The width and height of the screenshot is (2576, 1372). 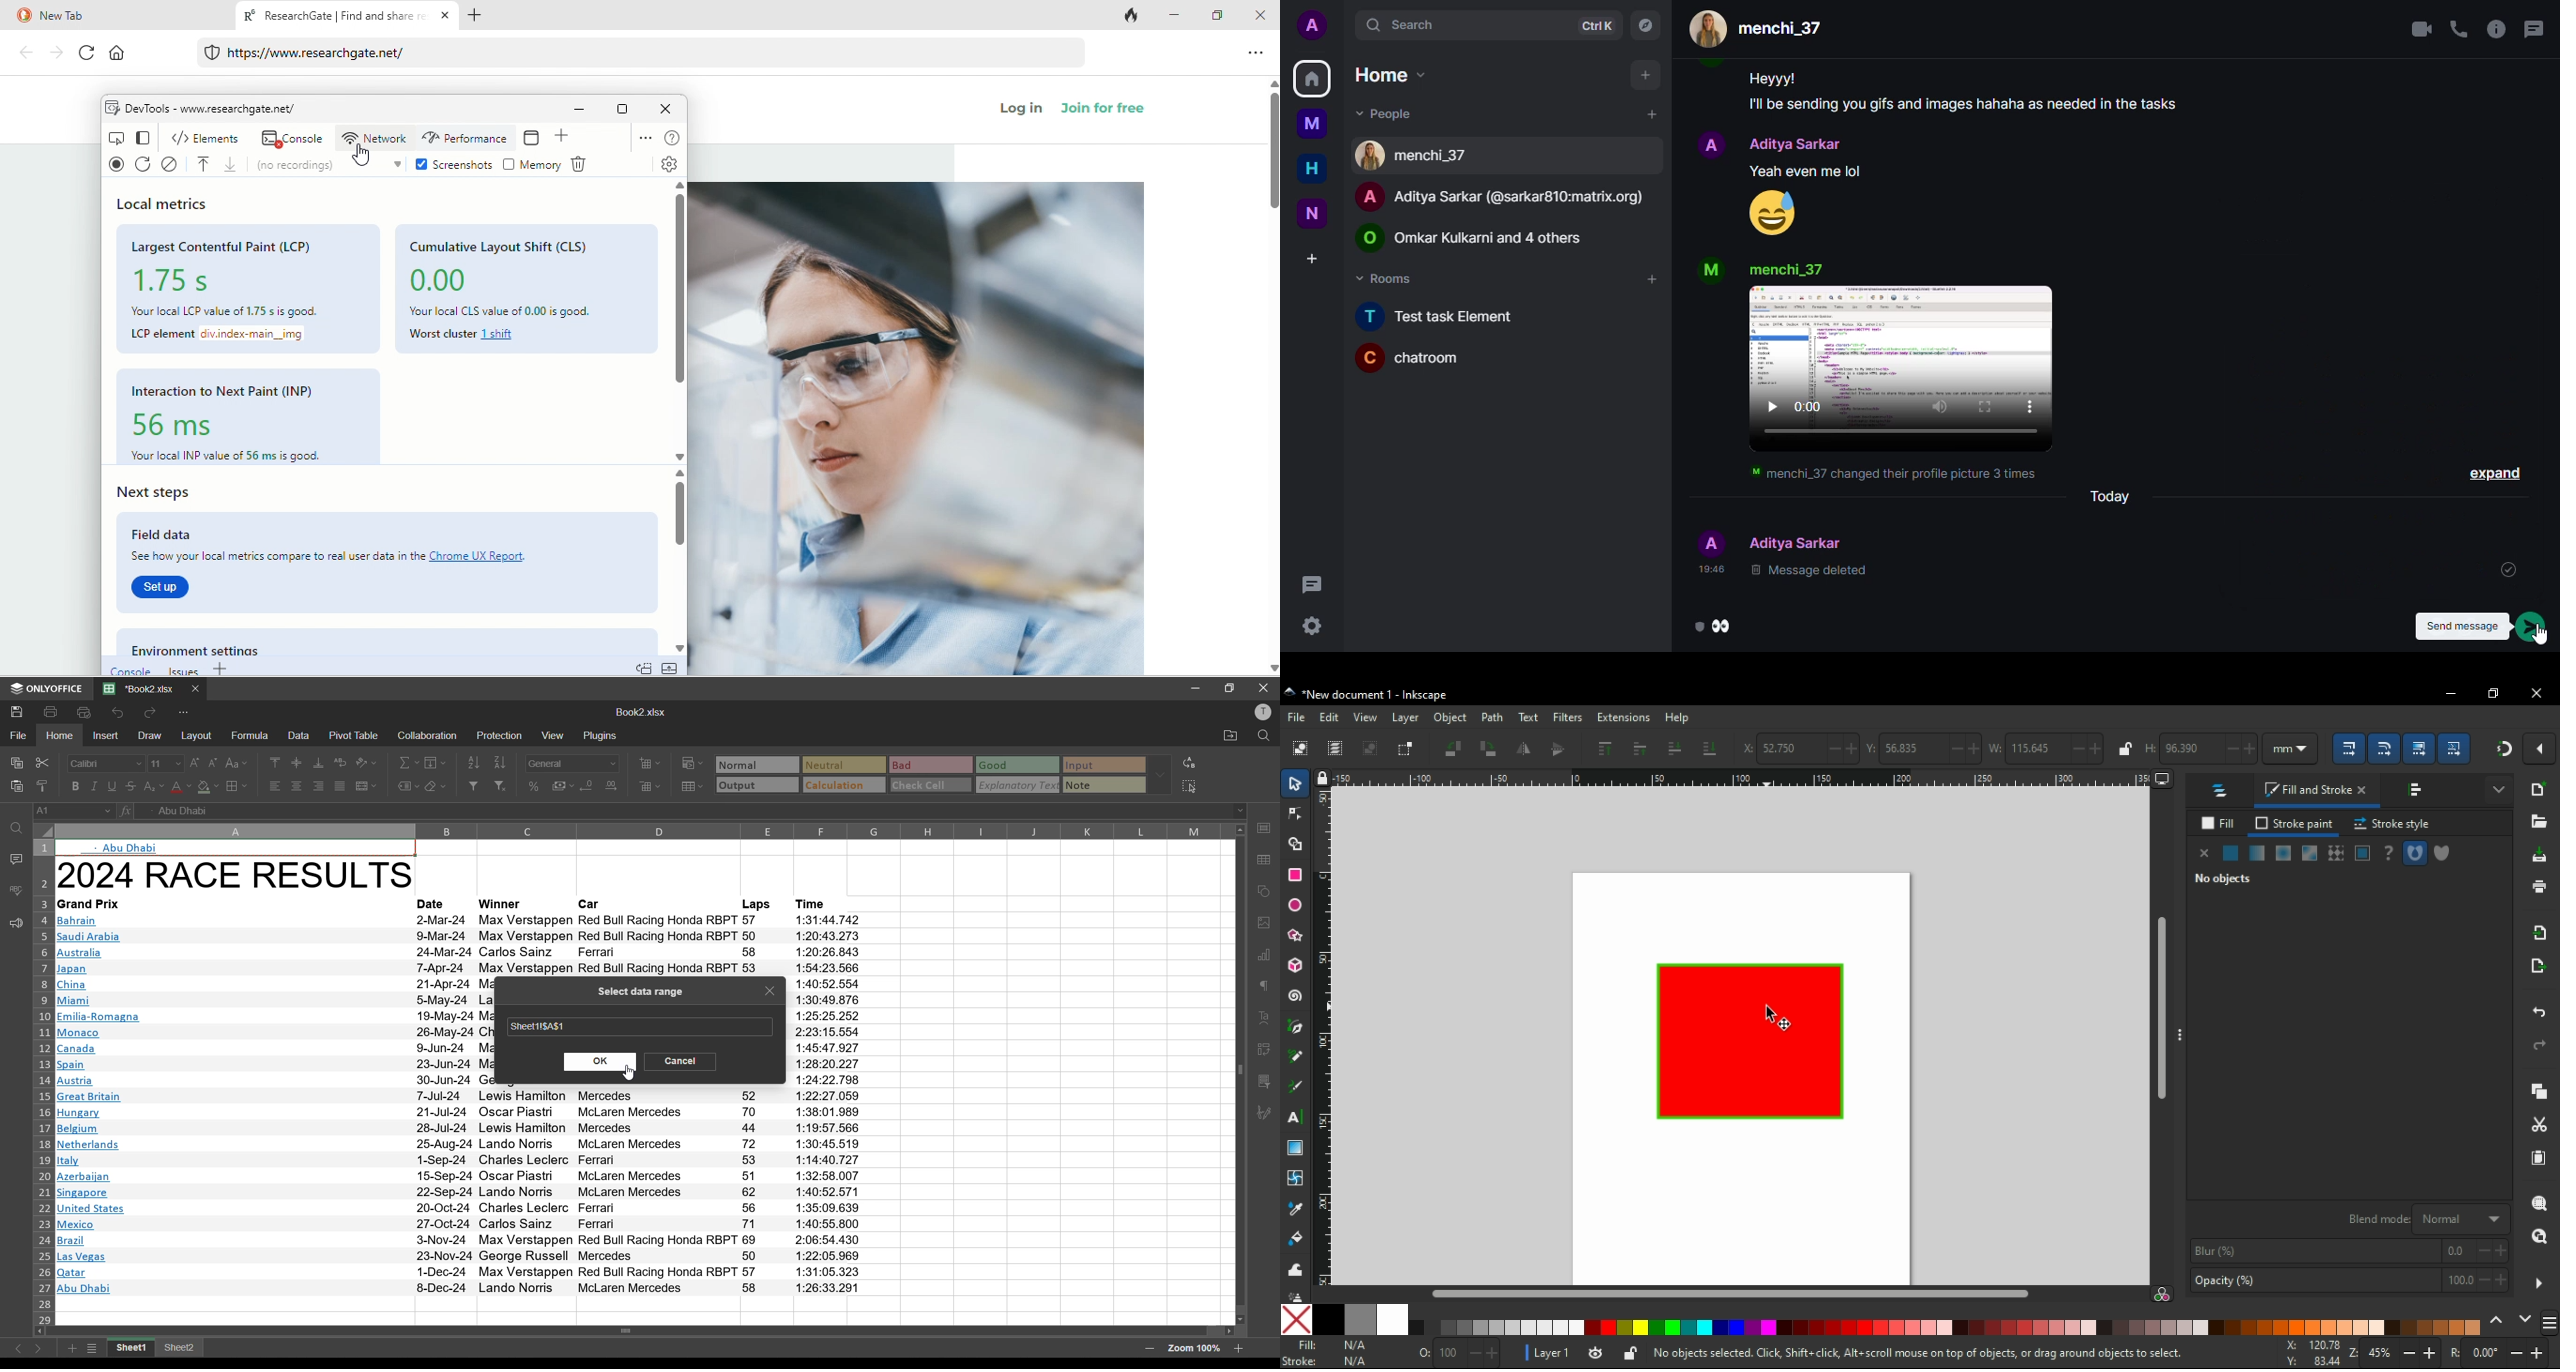 What do you see at coordinates (236, 787) in the screenshot?
I see `borders` at bounding box center [236, 787].